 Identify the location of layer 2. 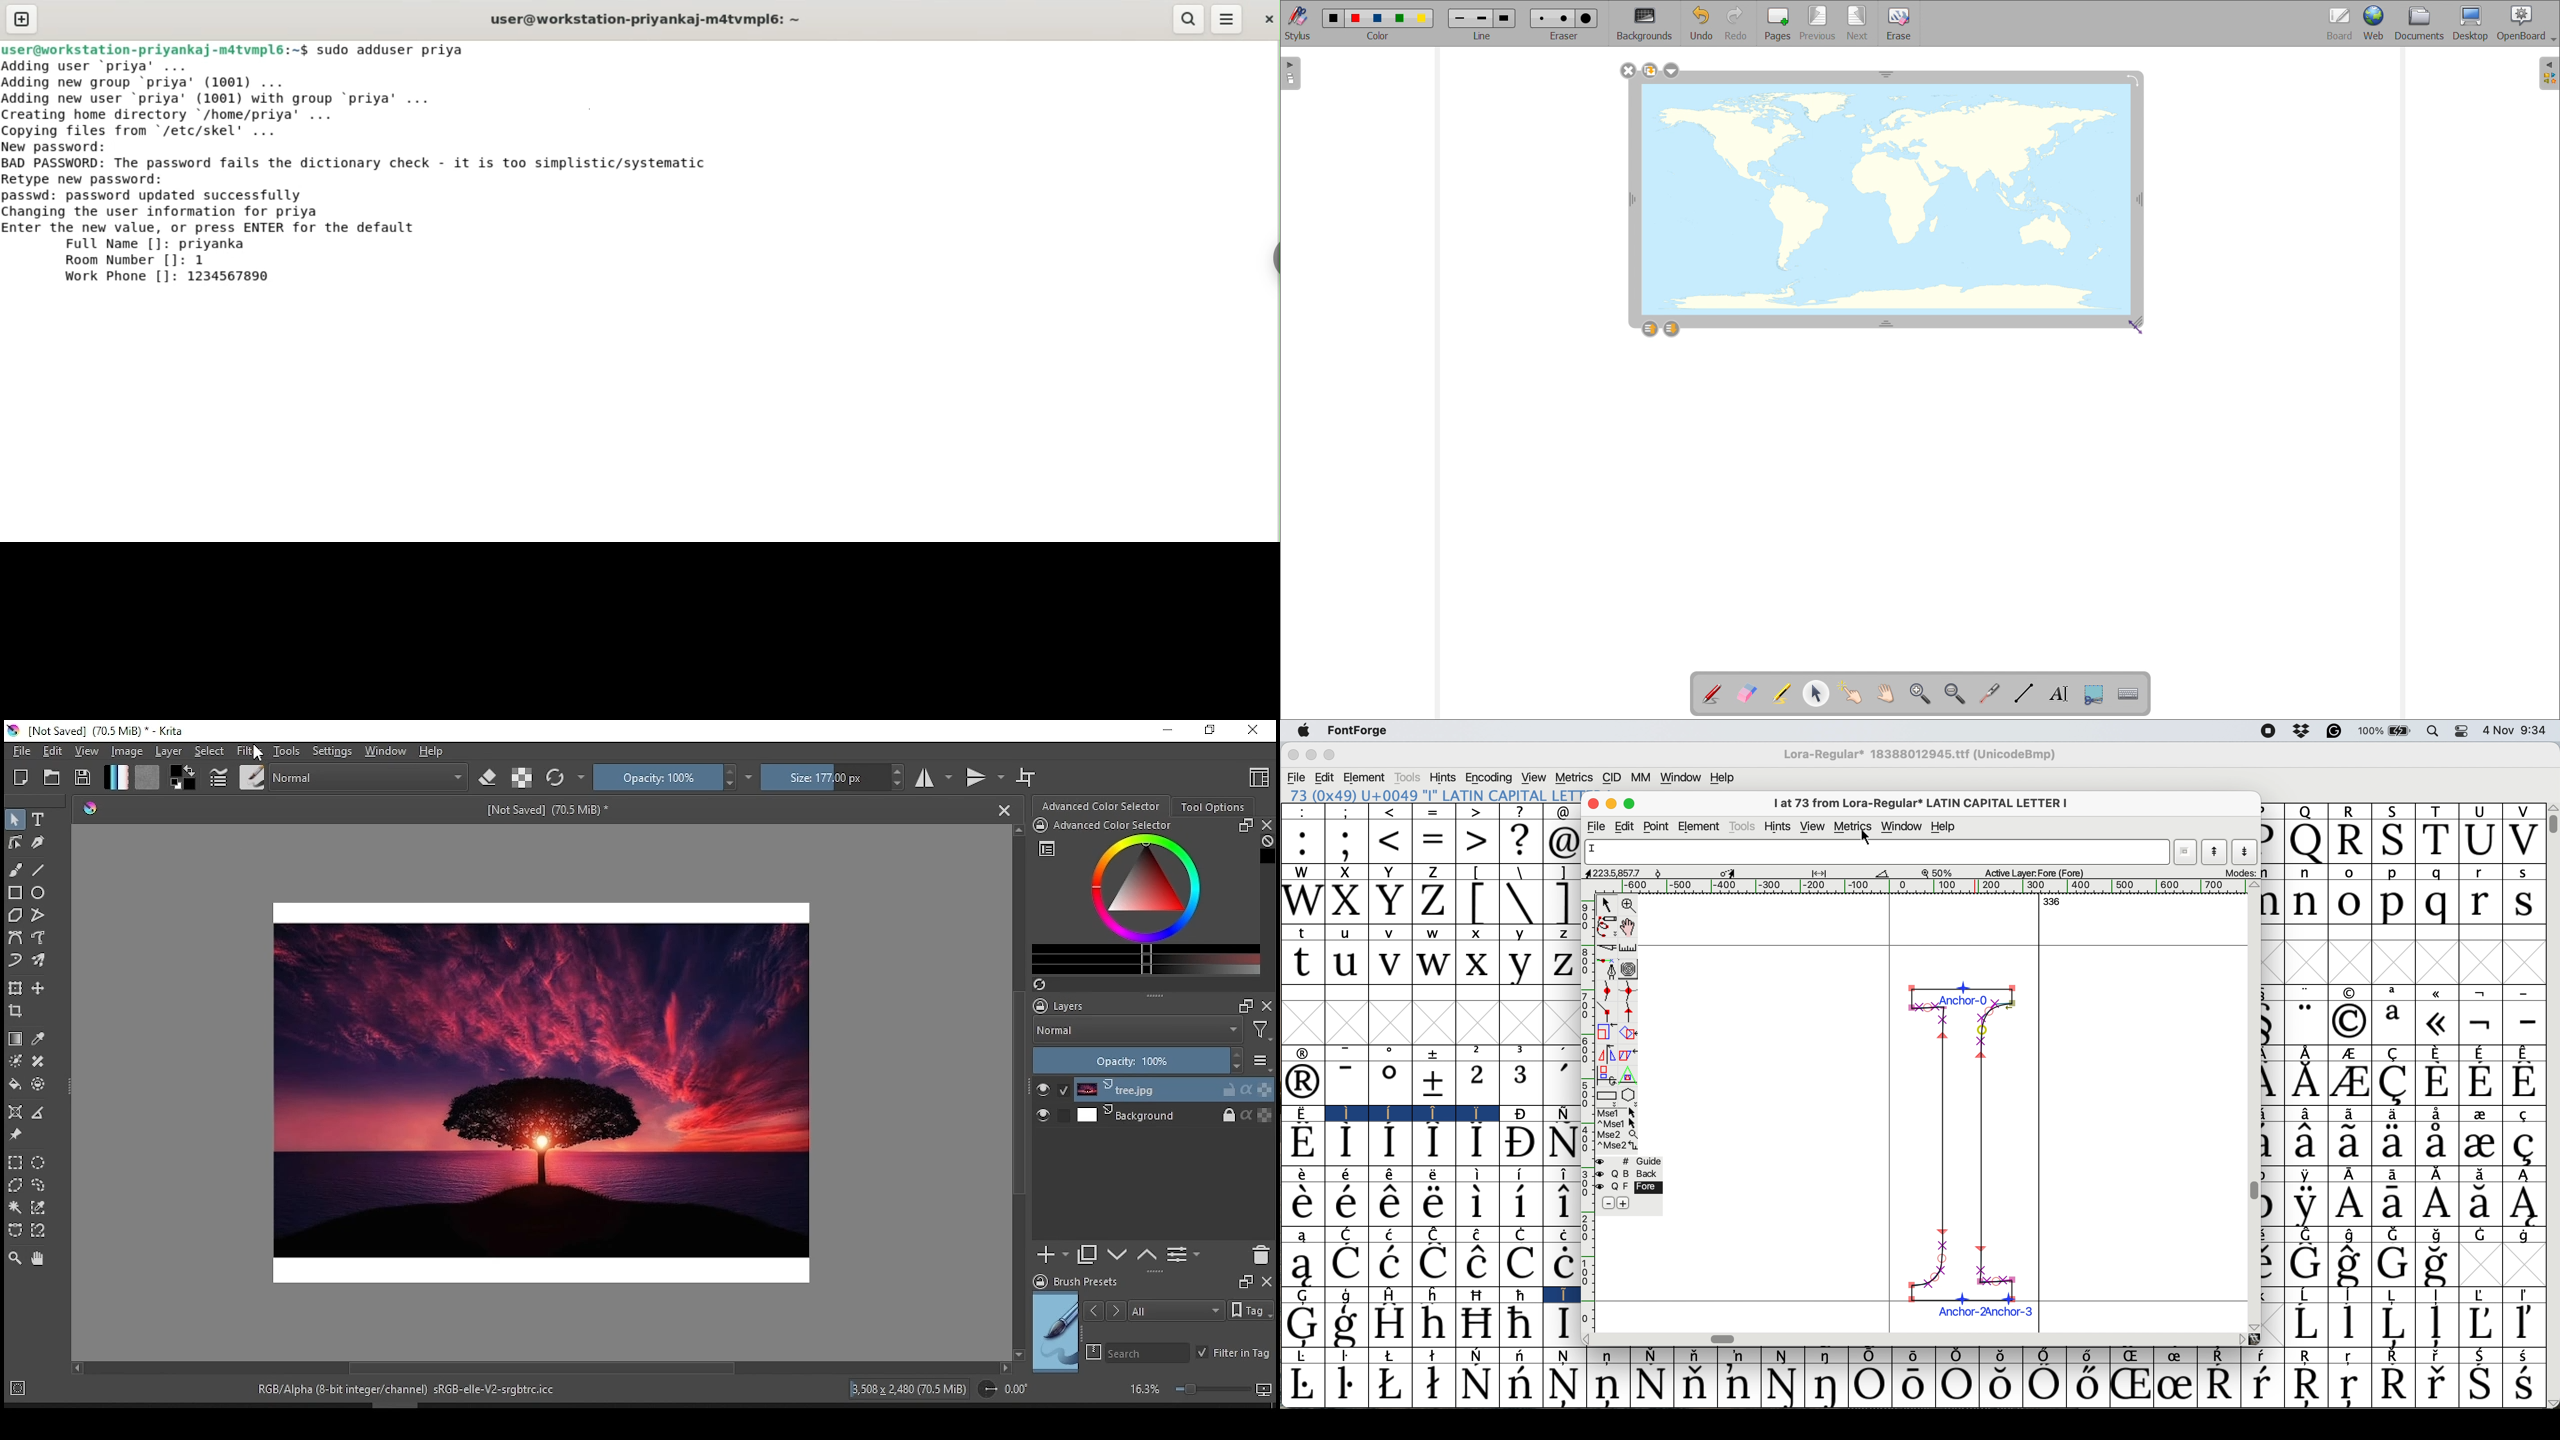
(1172, 1116).